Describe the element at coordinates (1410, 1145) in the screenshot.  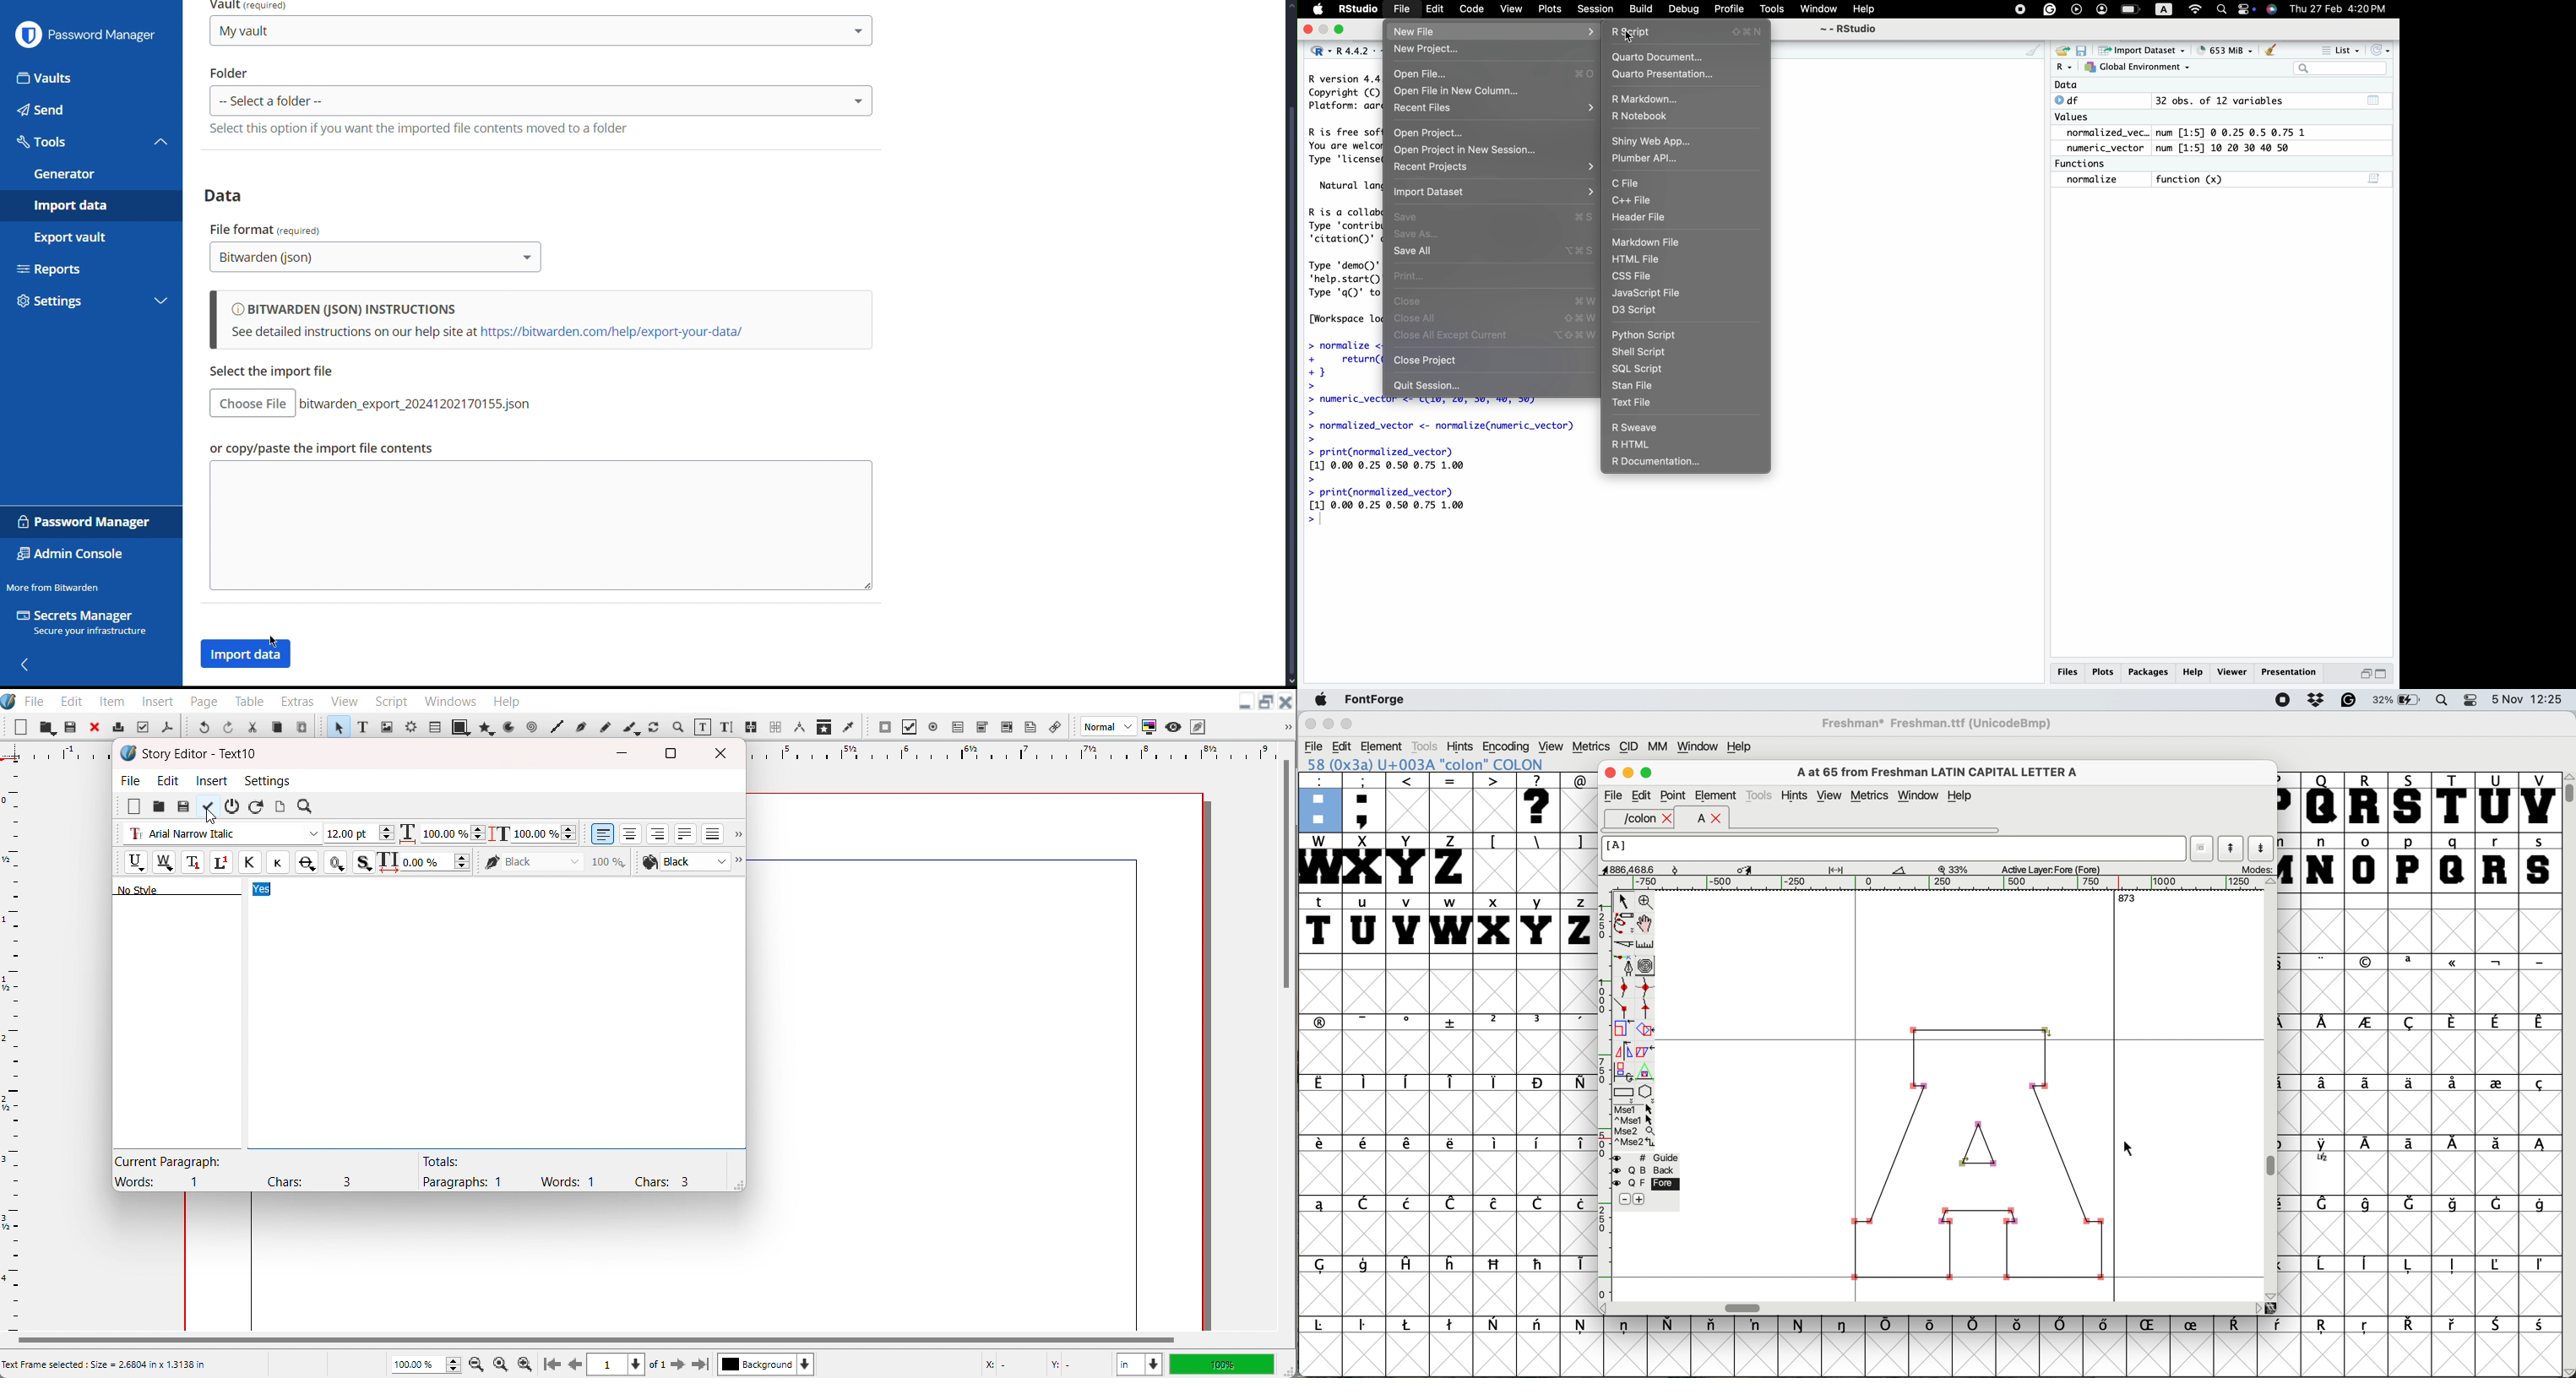
I see `symbol` at that location.